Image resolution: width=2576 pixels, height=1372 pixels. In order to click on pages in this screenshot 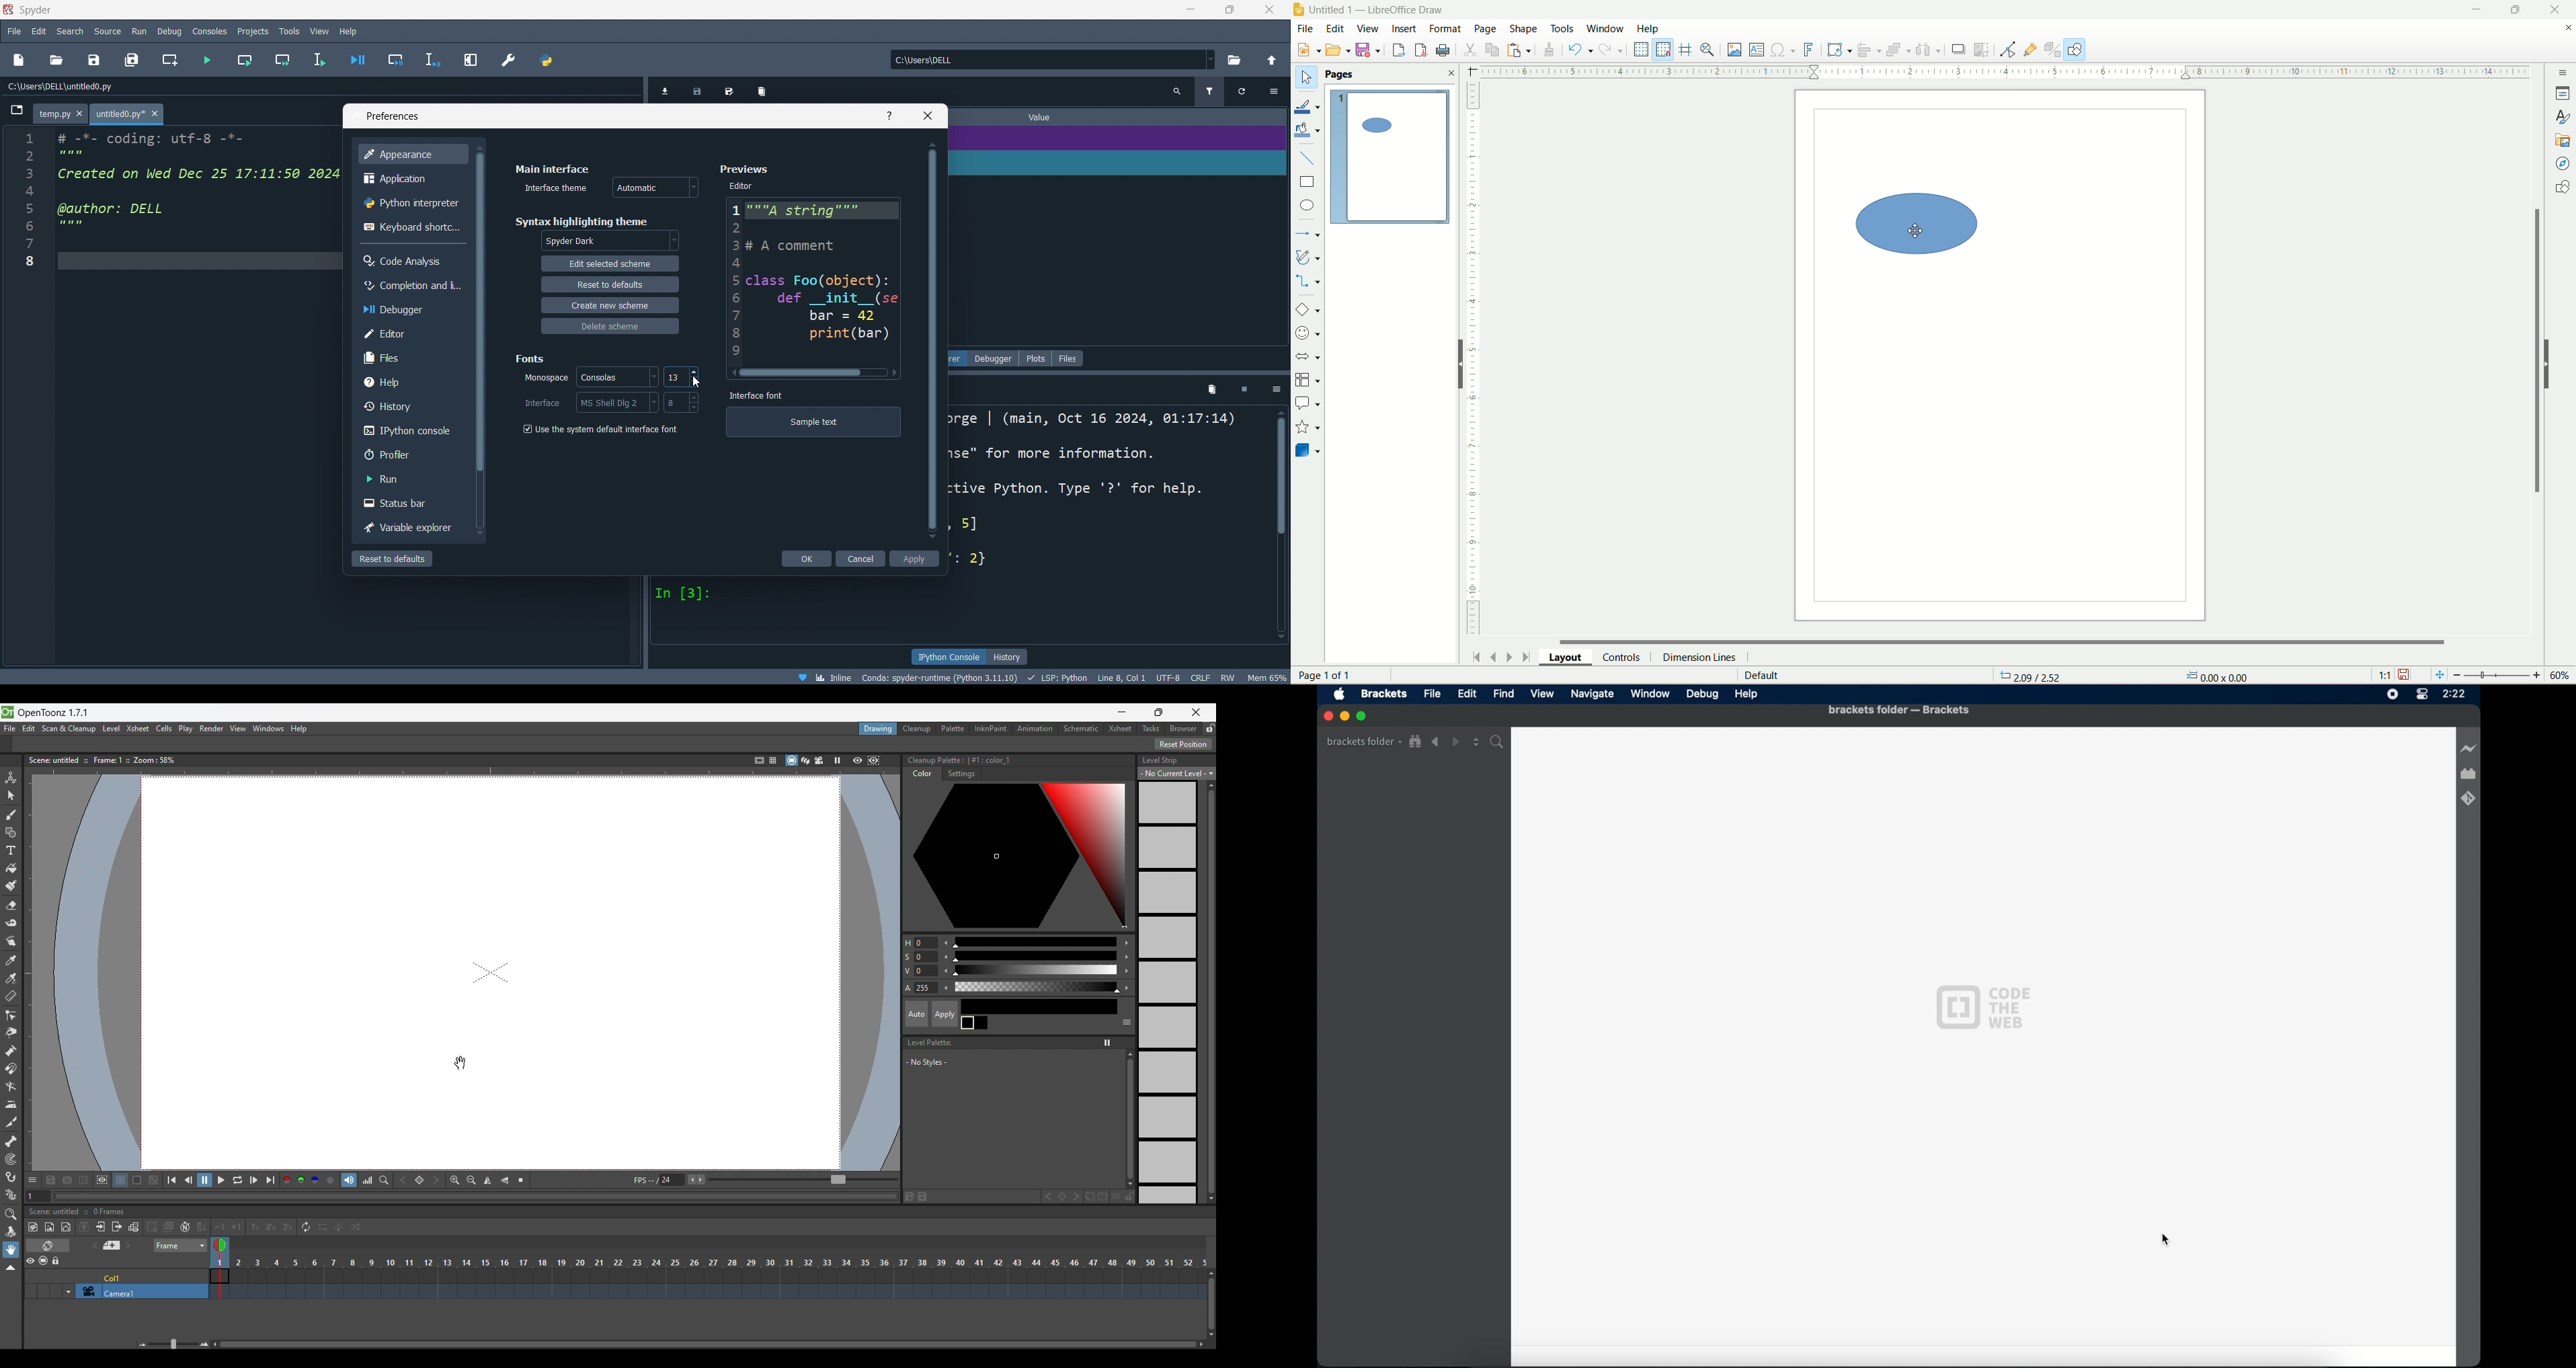, I will do `click(1342, 74)`.